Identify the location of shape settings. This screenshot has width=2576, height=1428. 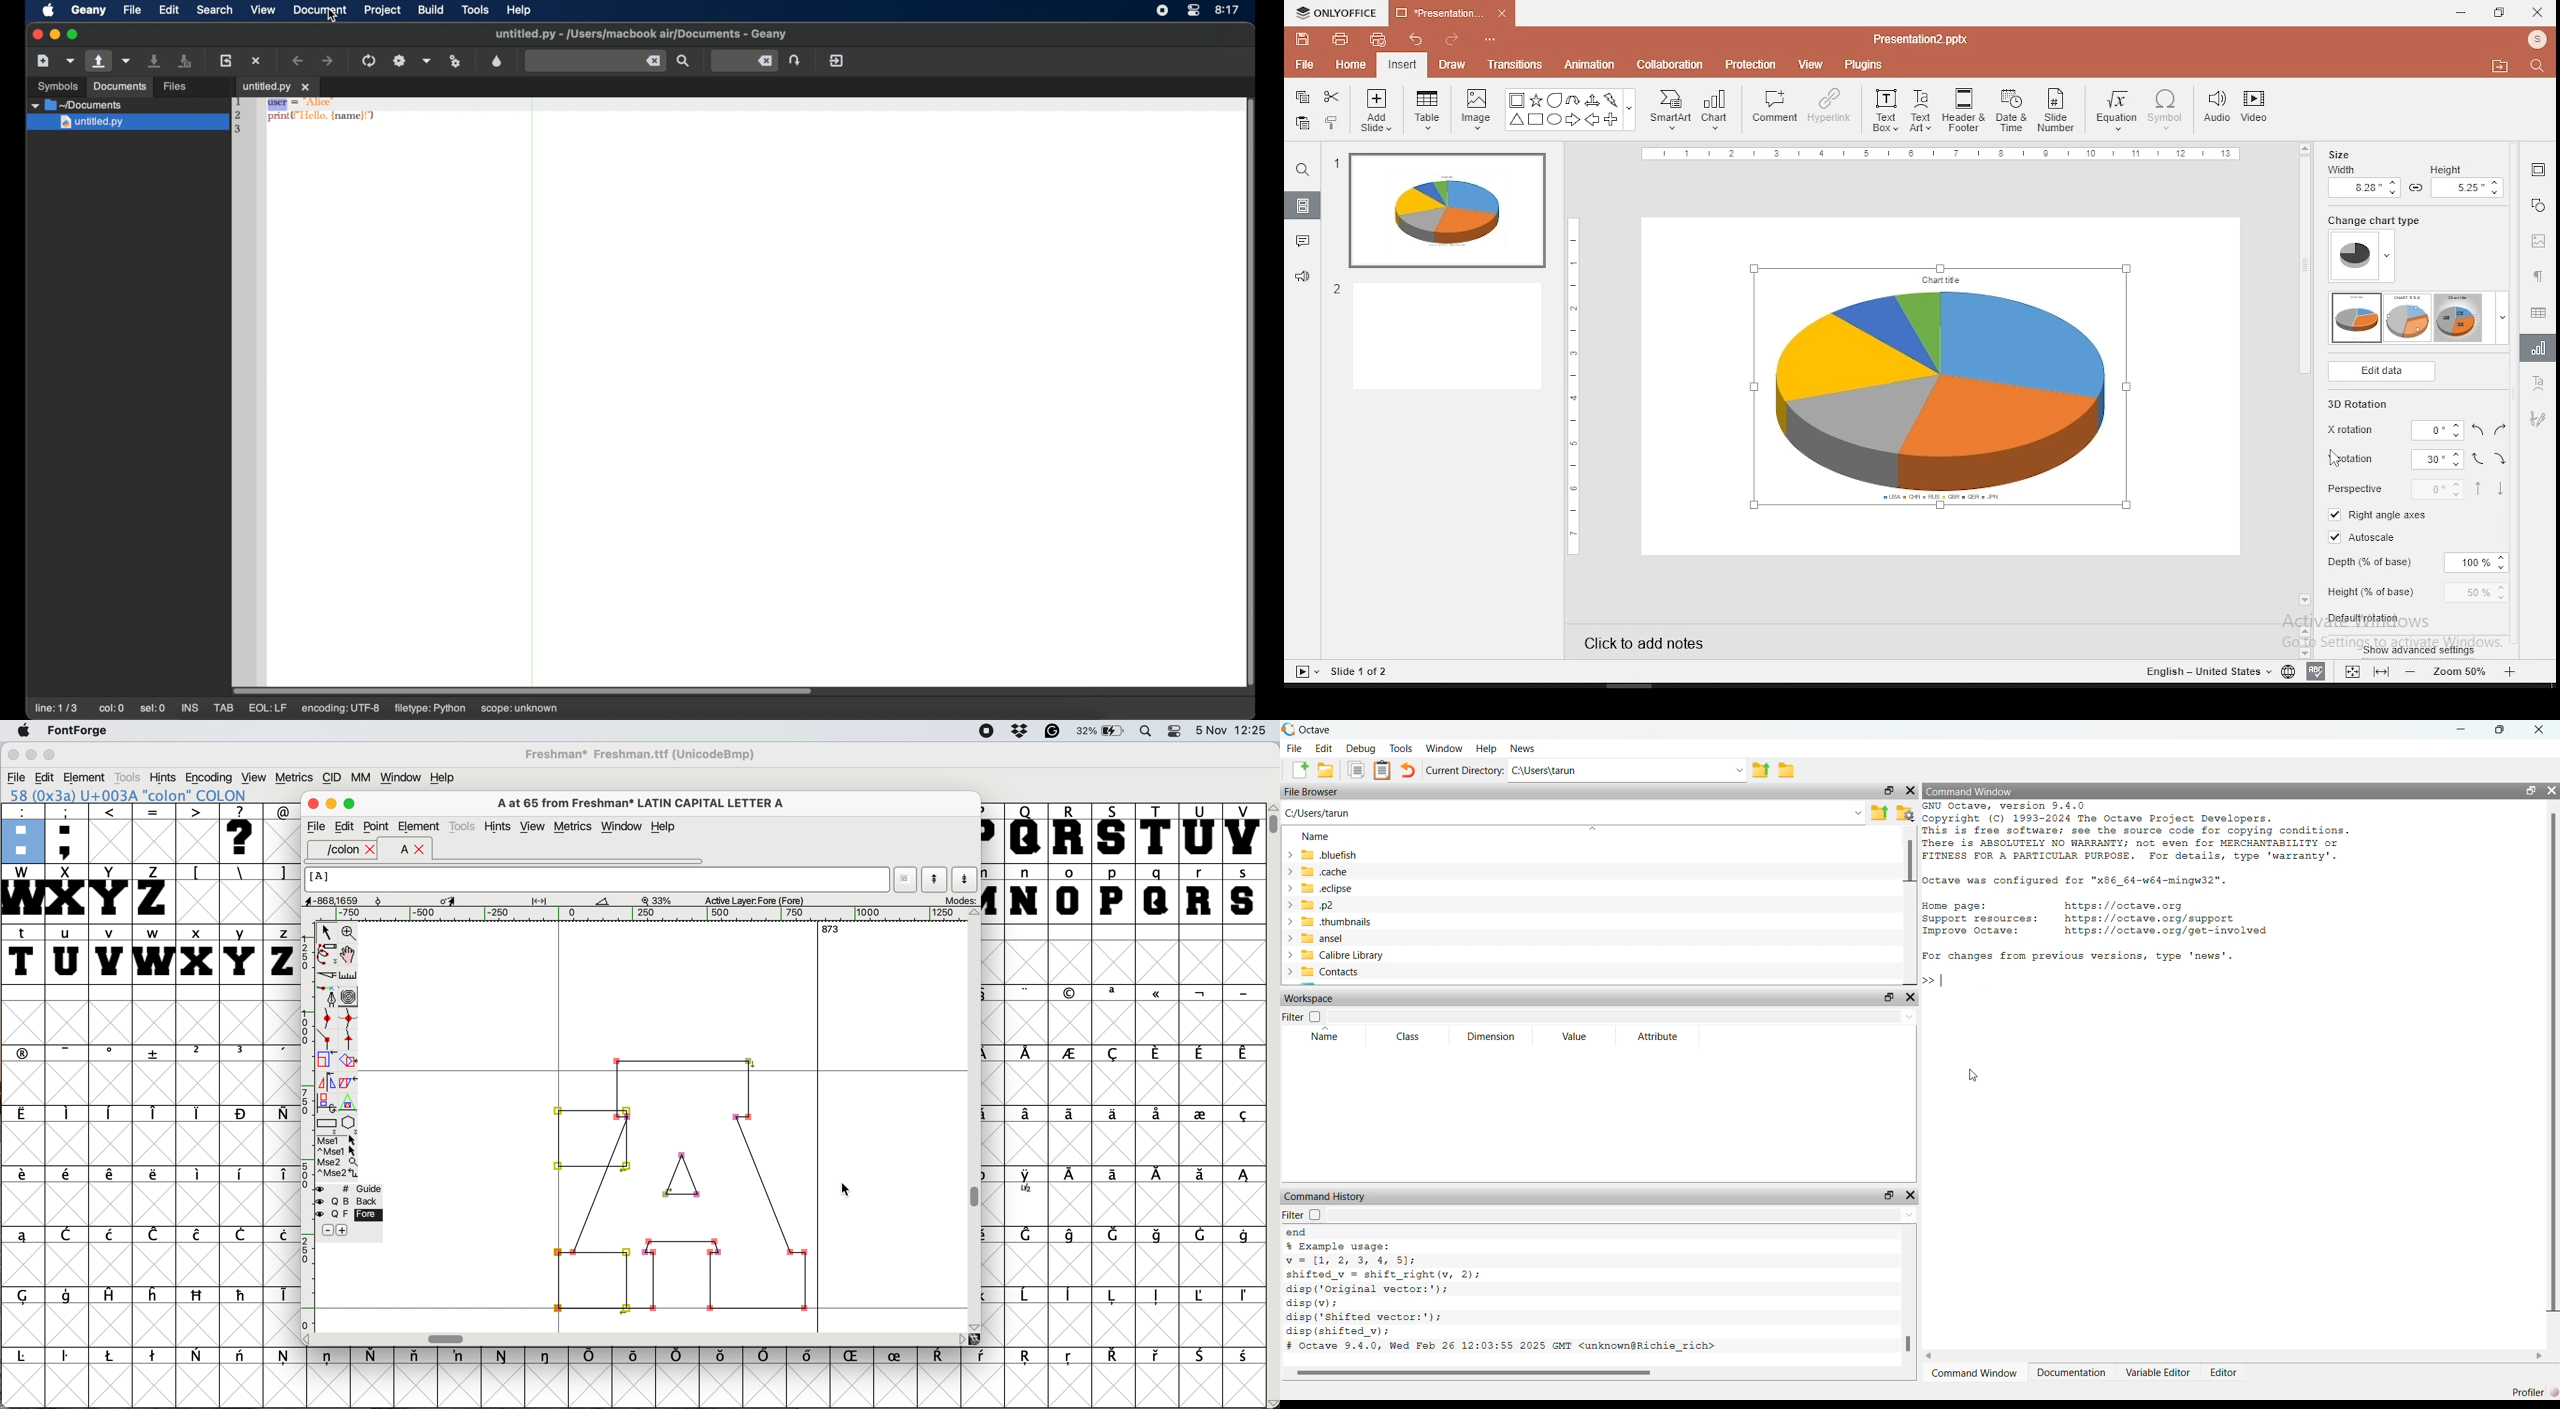
(2537, 205).